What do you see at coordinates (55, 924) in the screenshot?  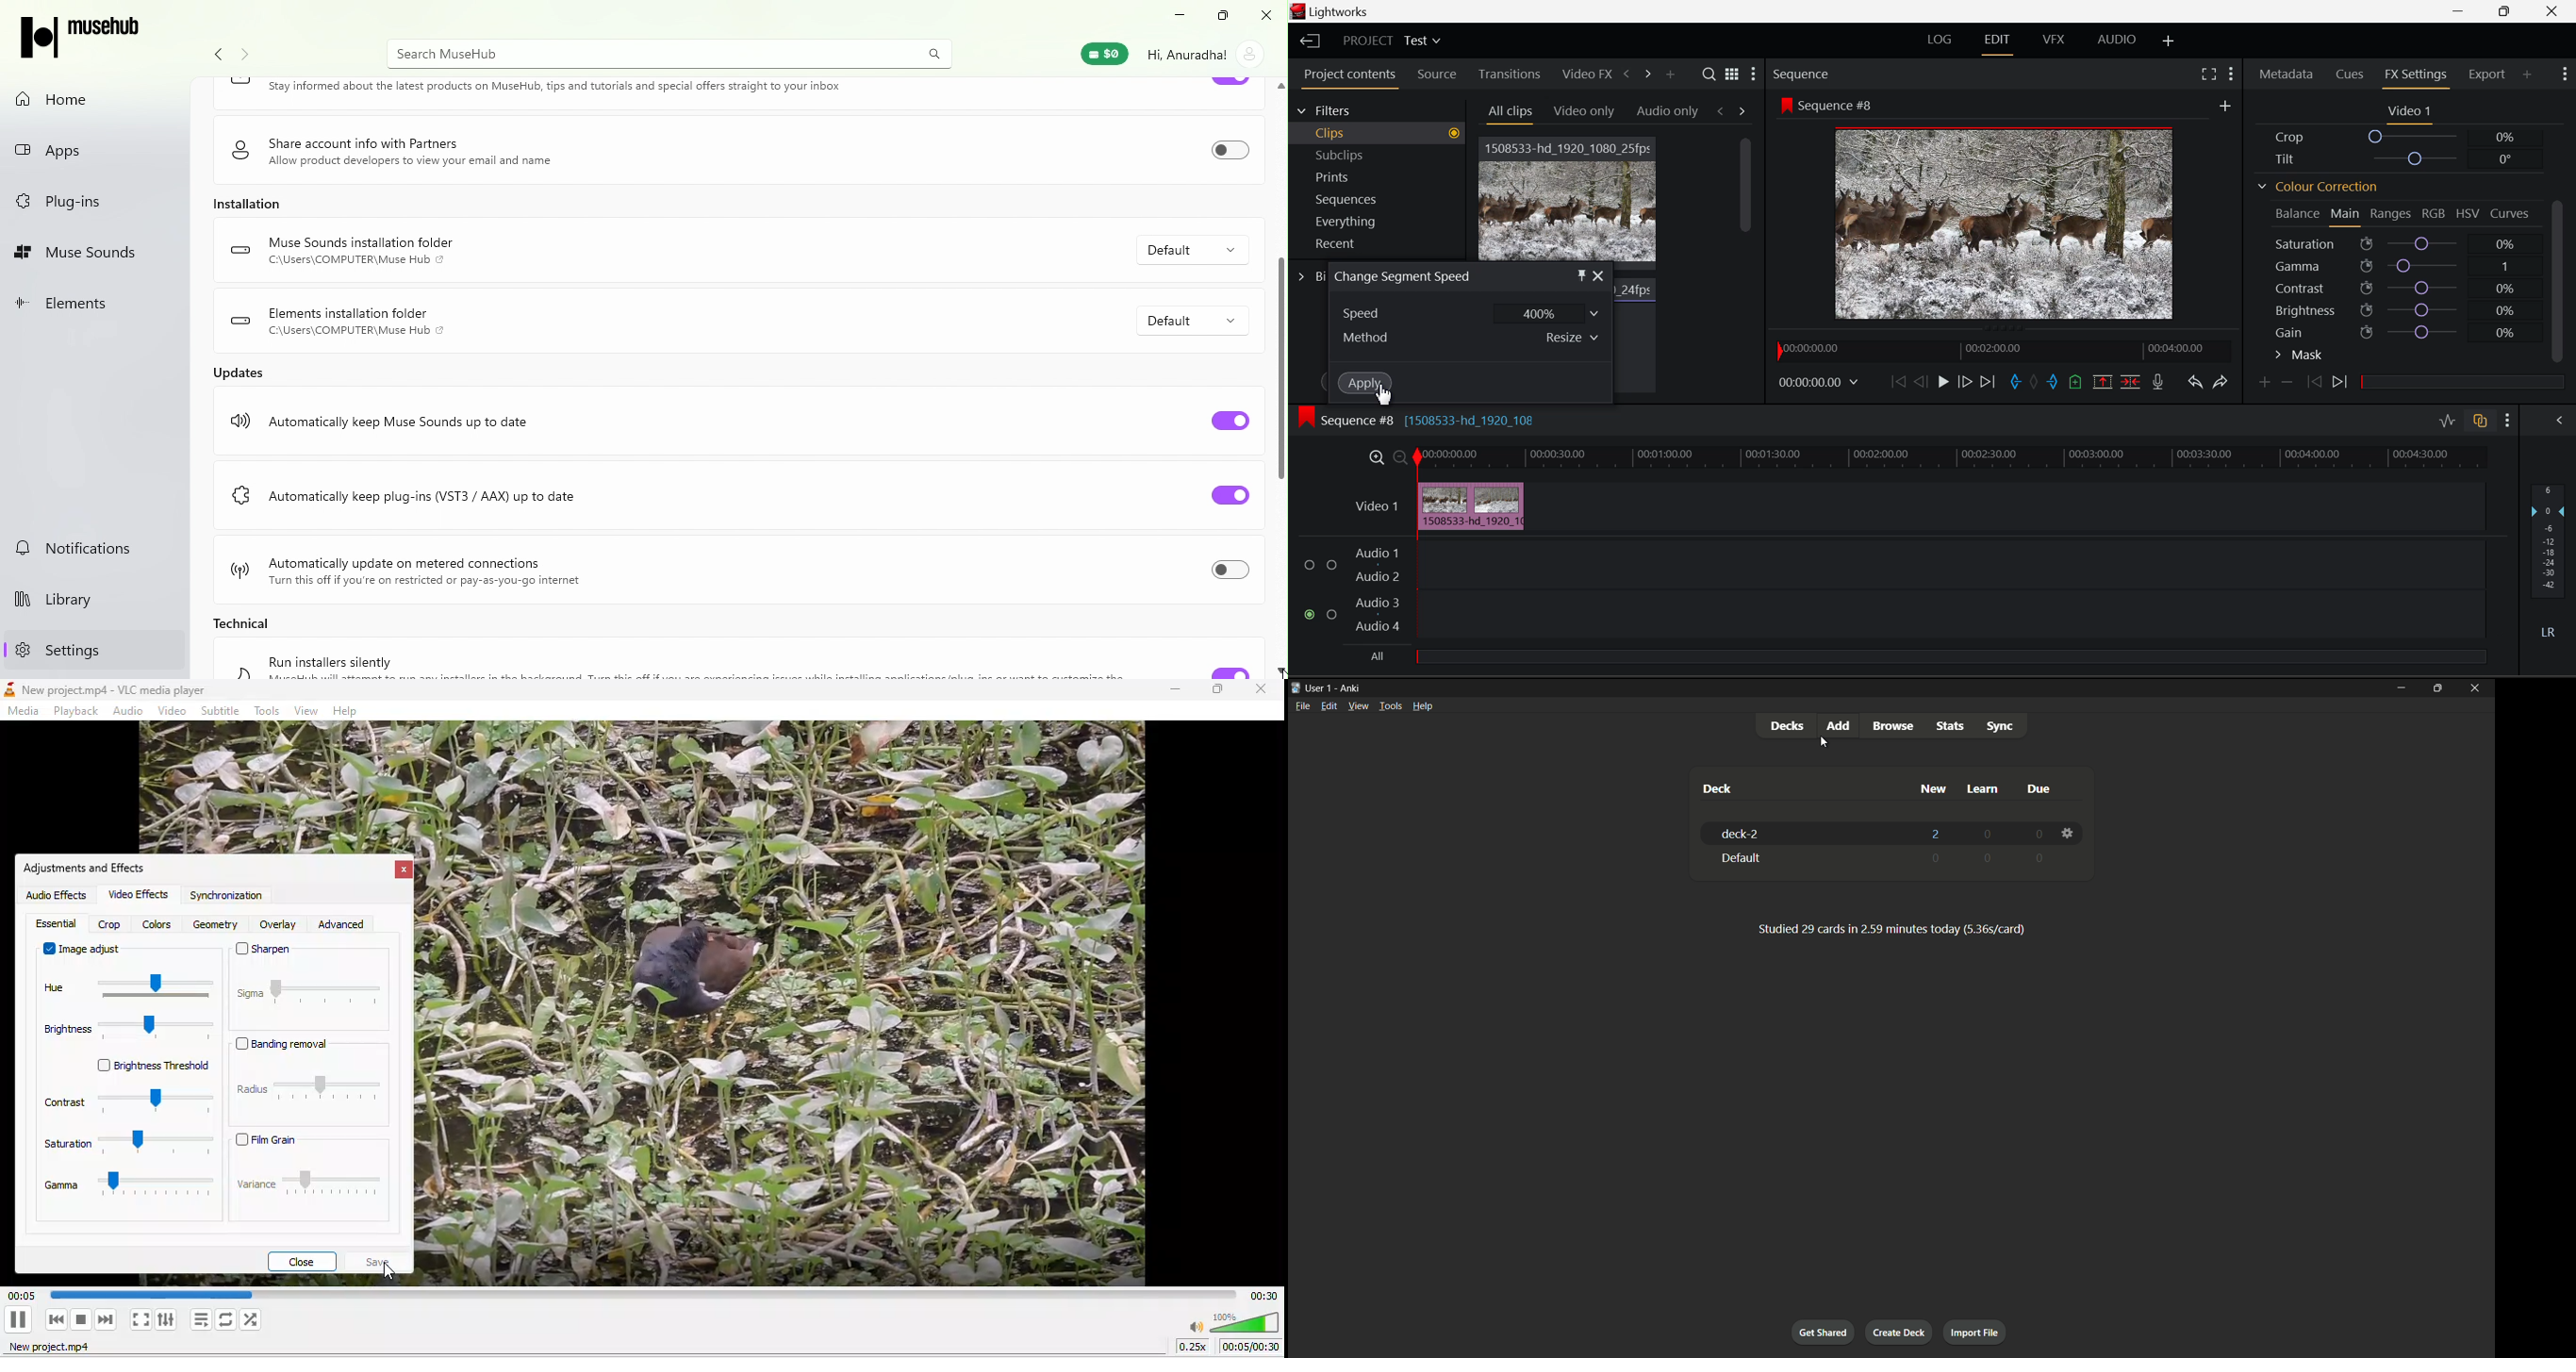 I see `equalzer` at bounding box center [55, 924].